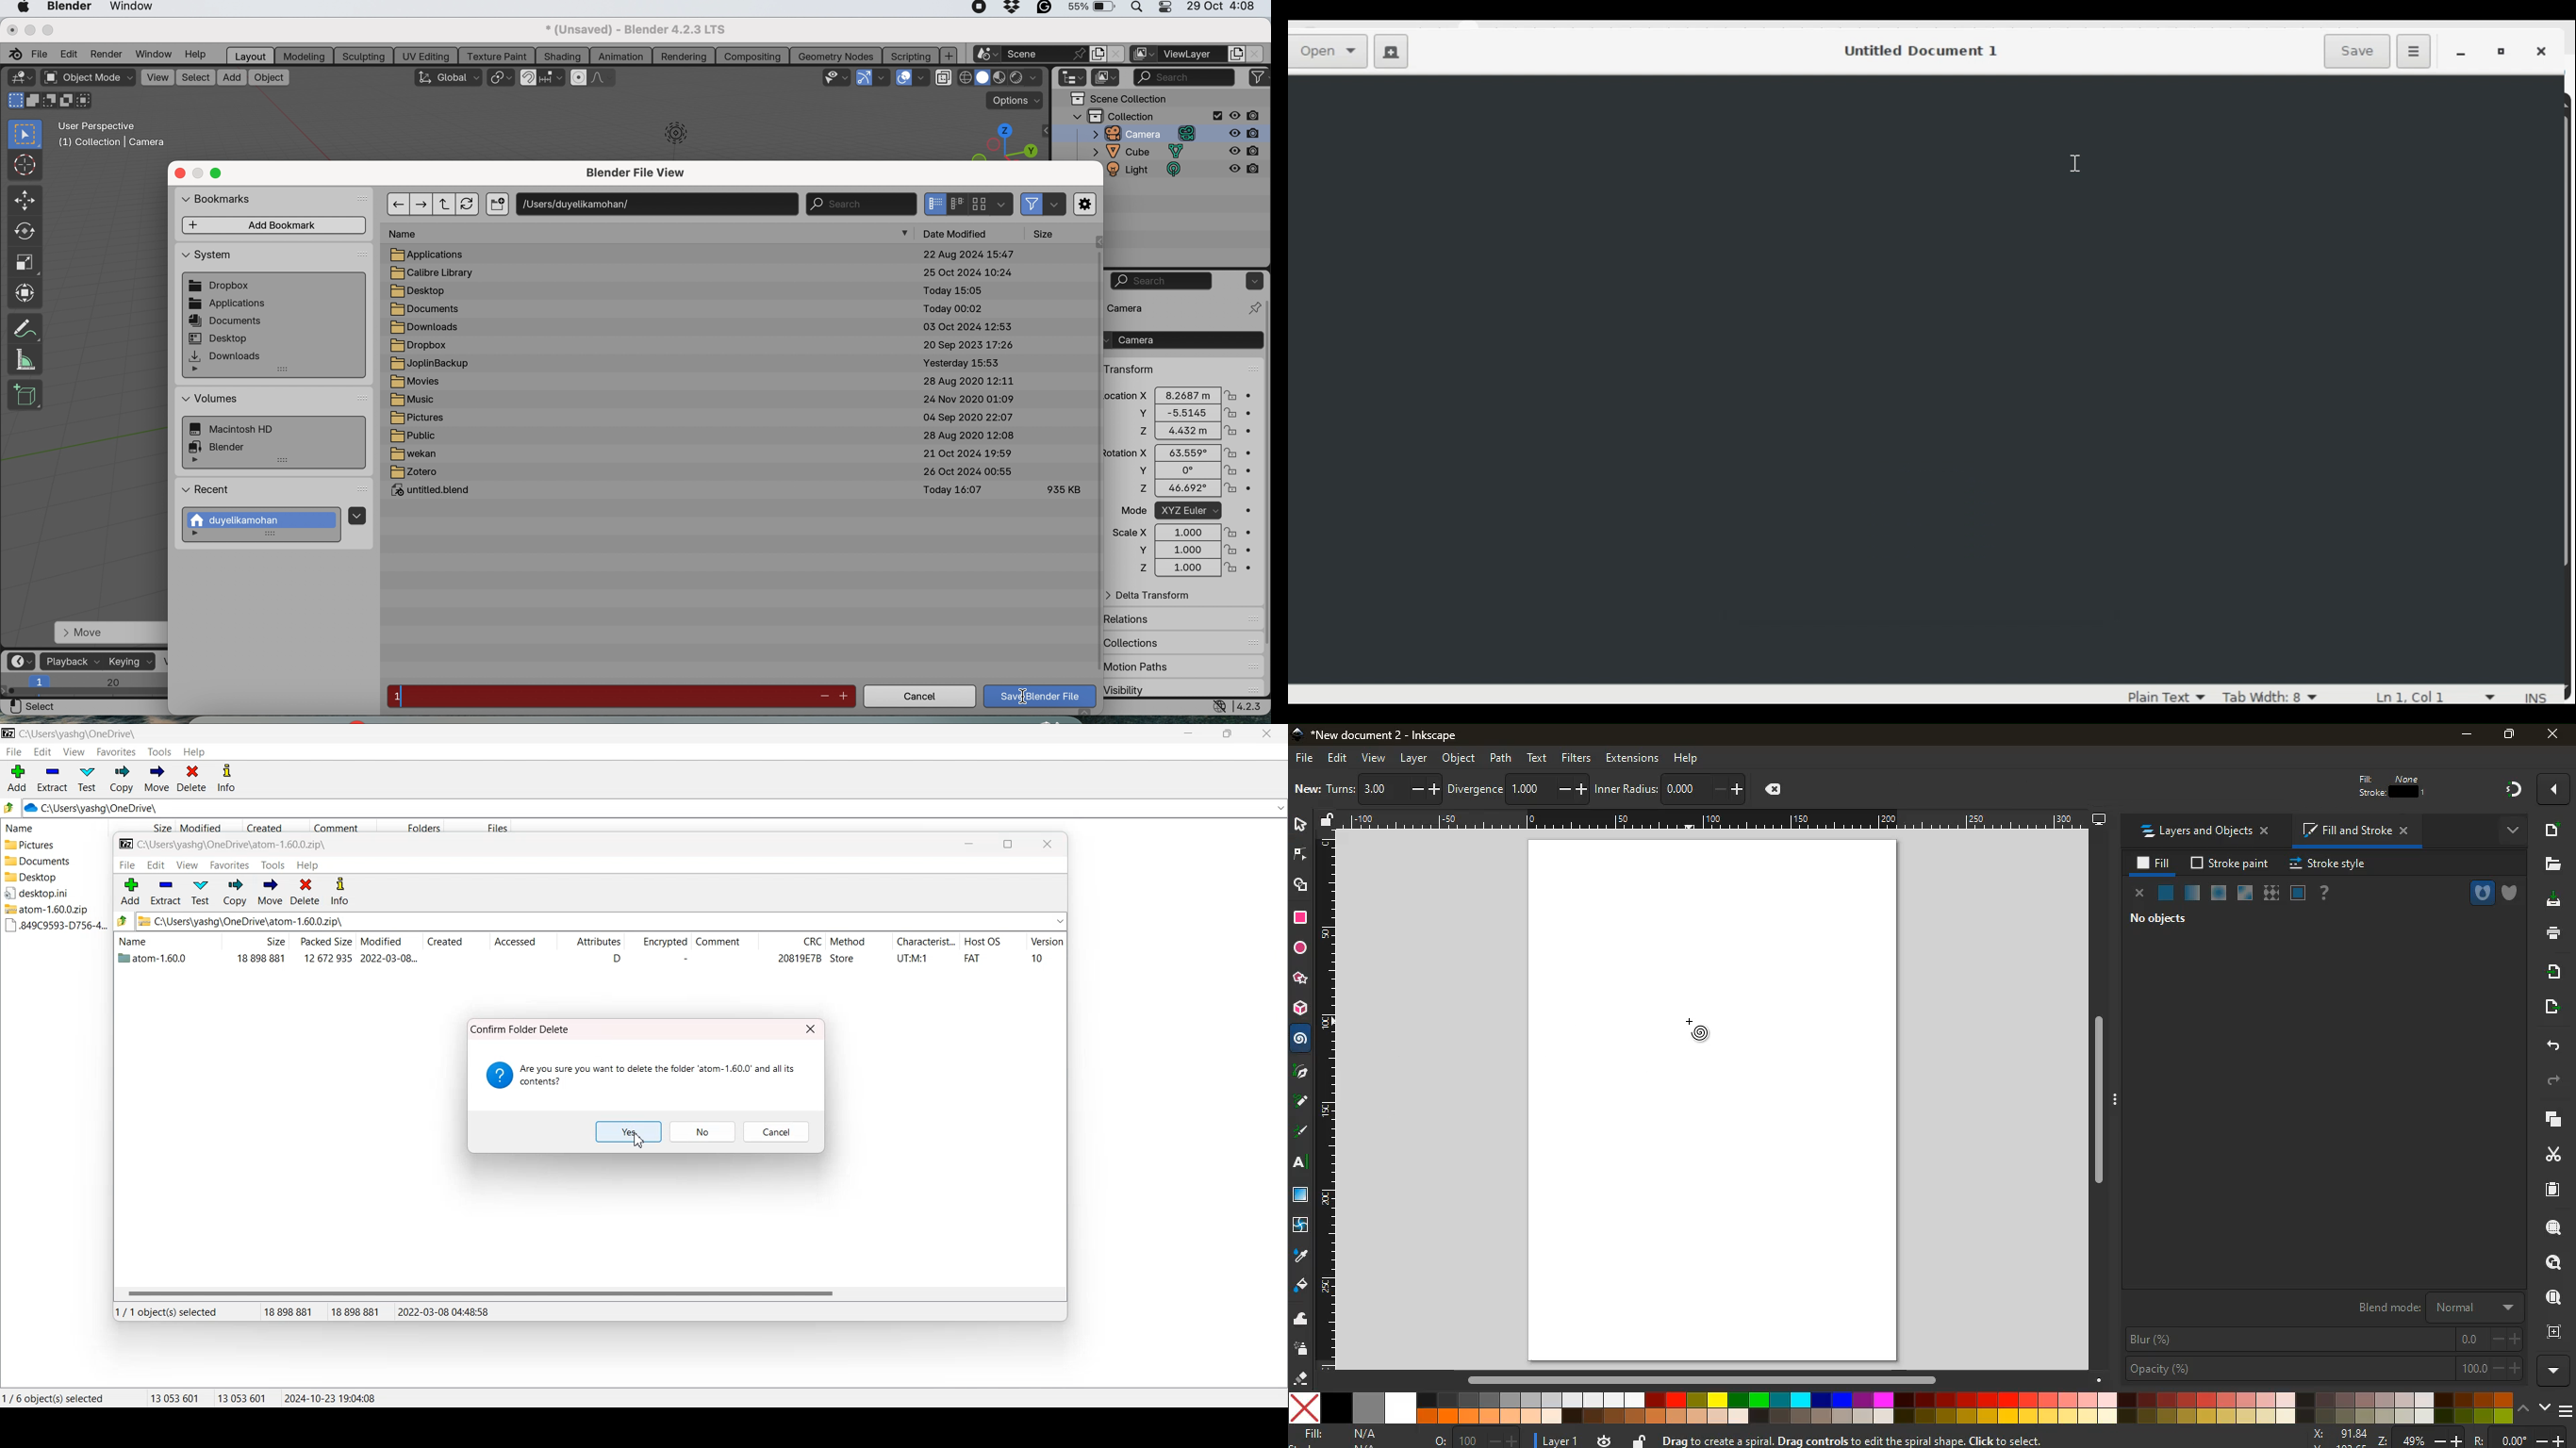  I want to click on Encrypted, so click(657, 943).